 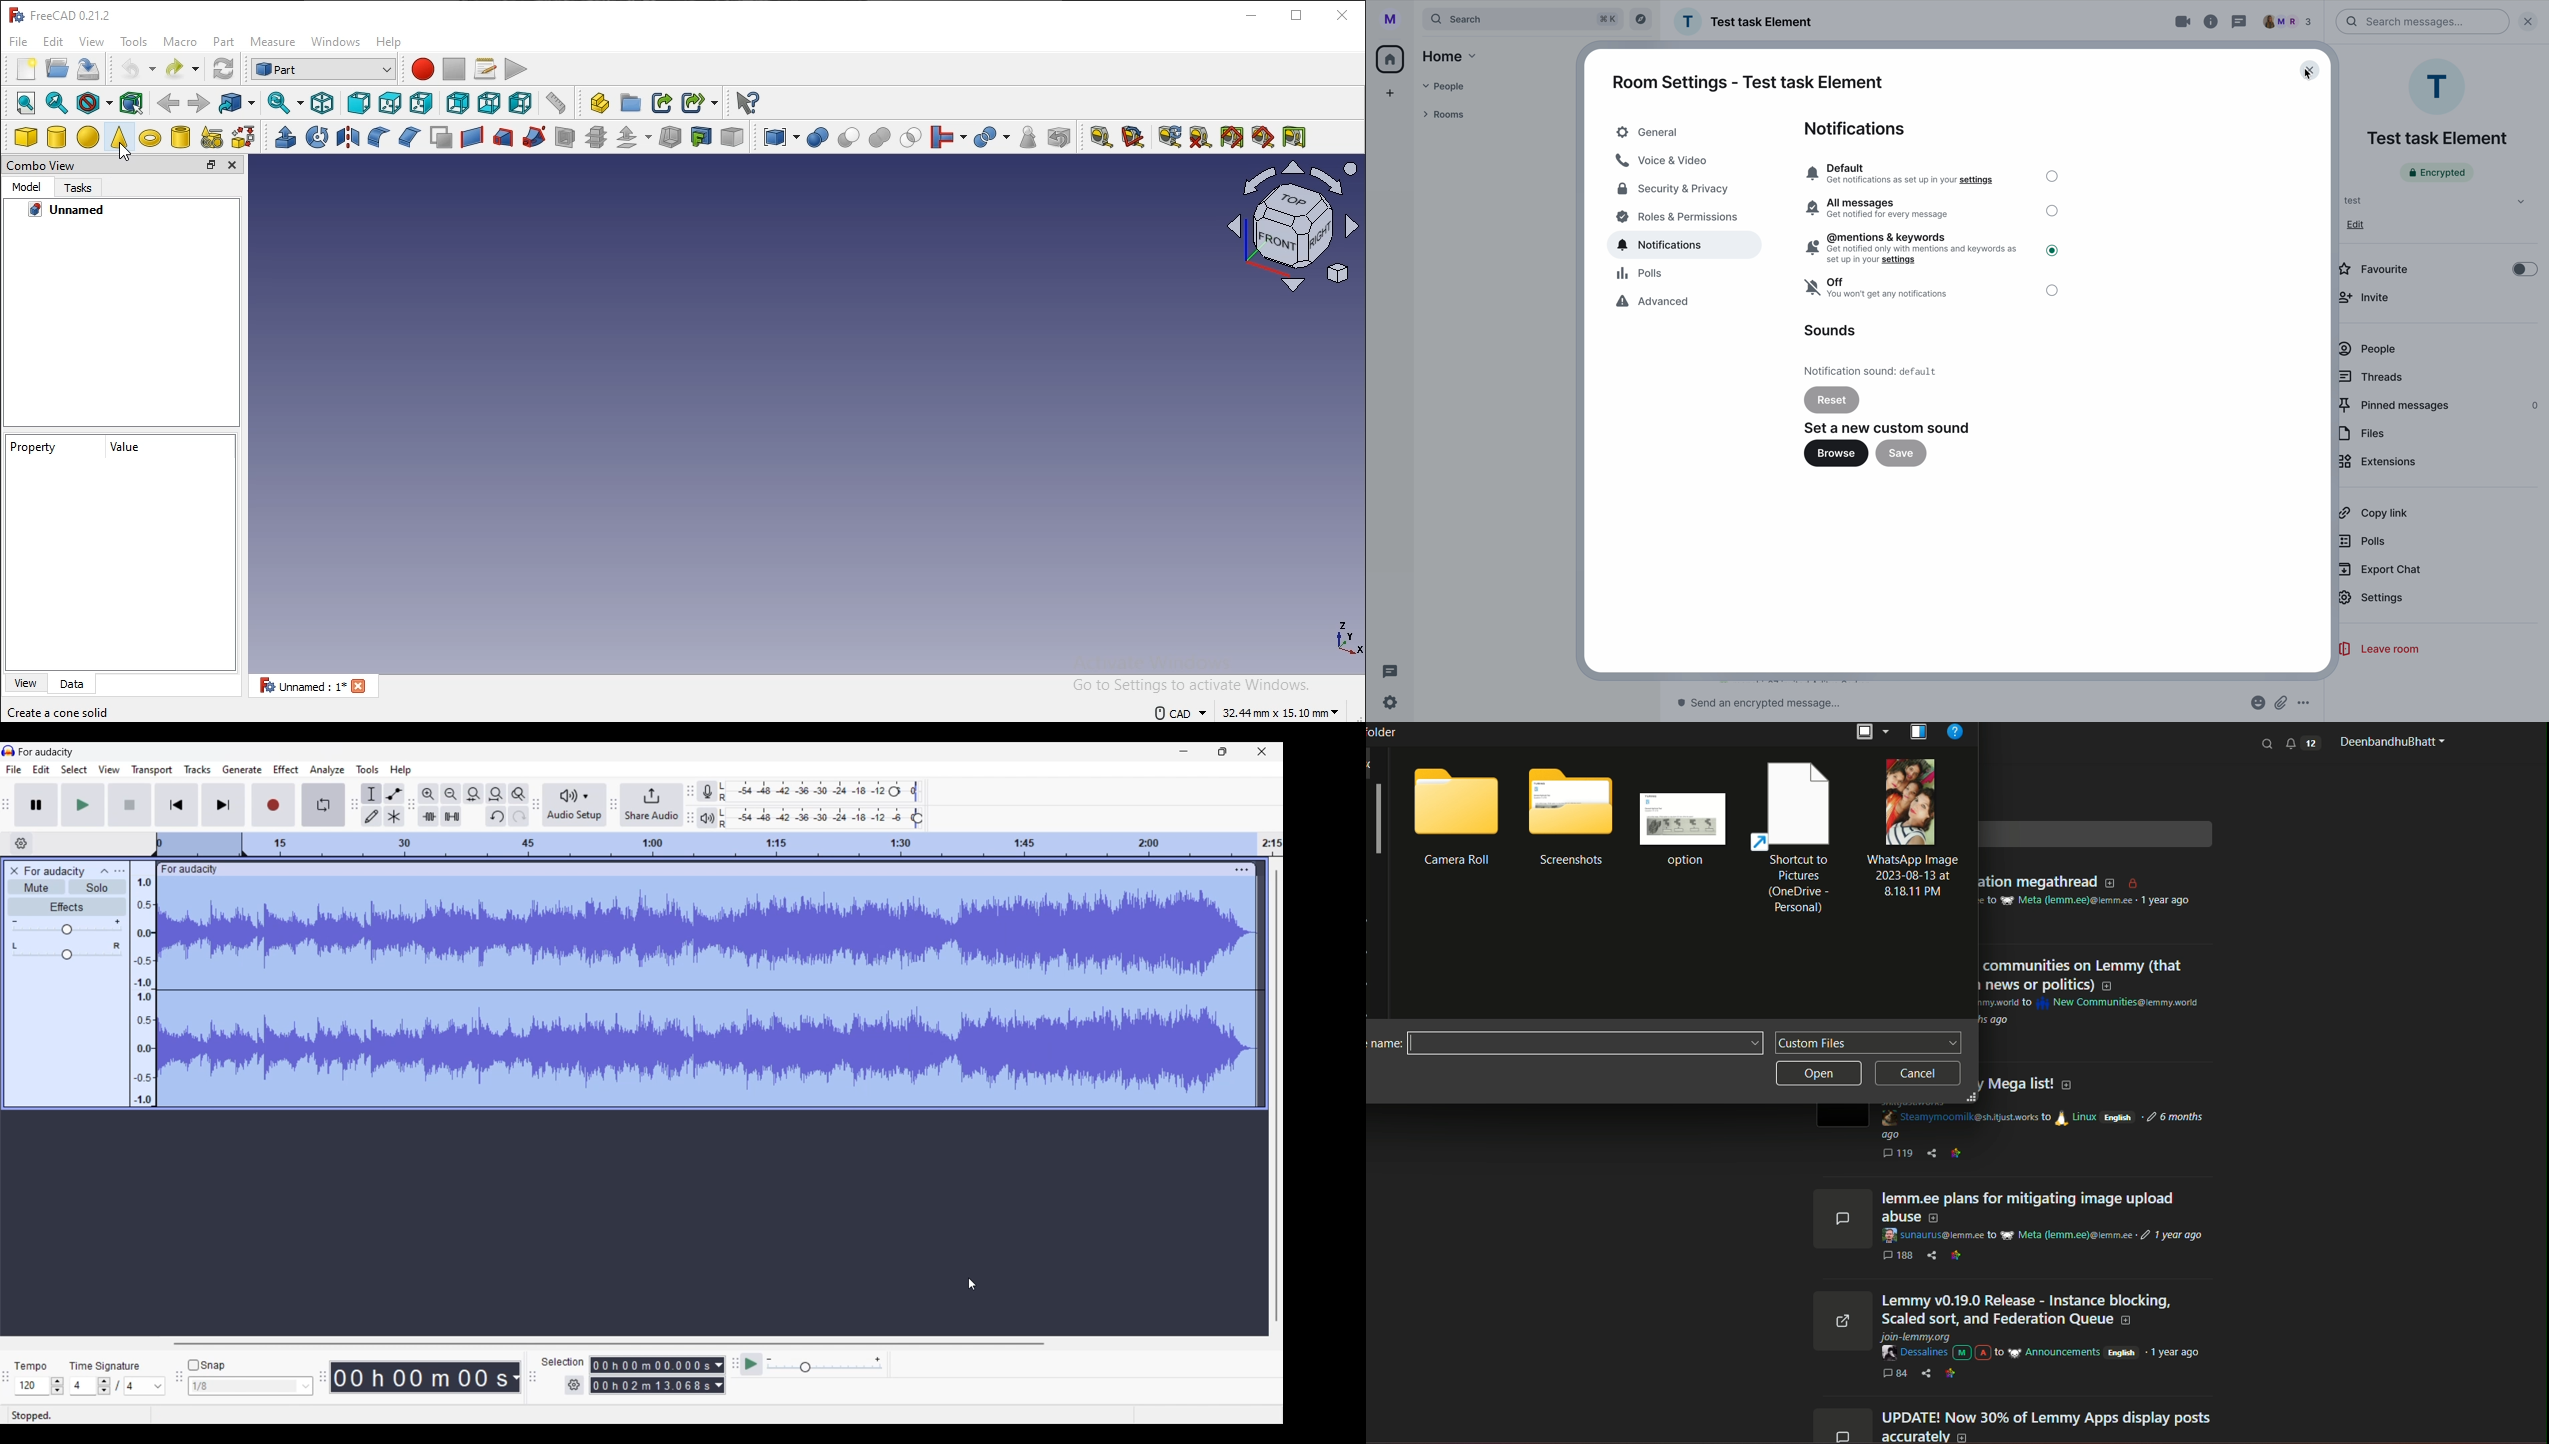 I want to click on add, so click(x=1390, y=93).